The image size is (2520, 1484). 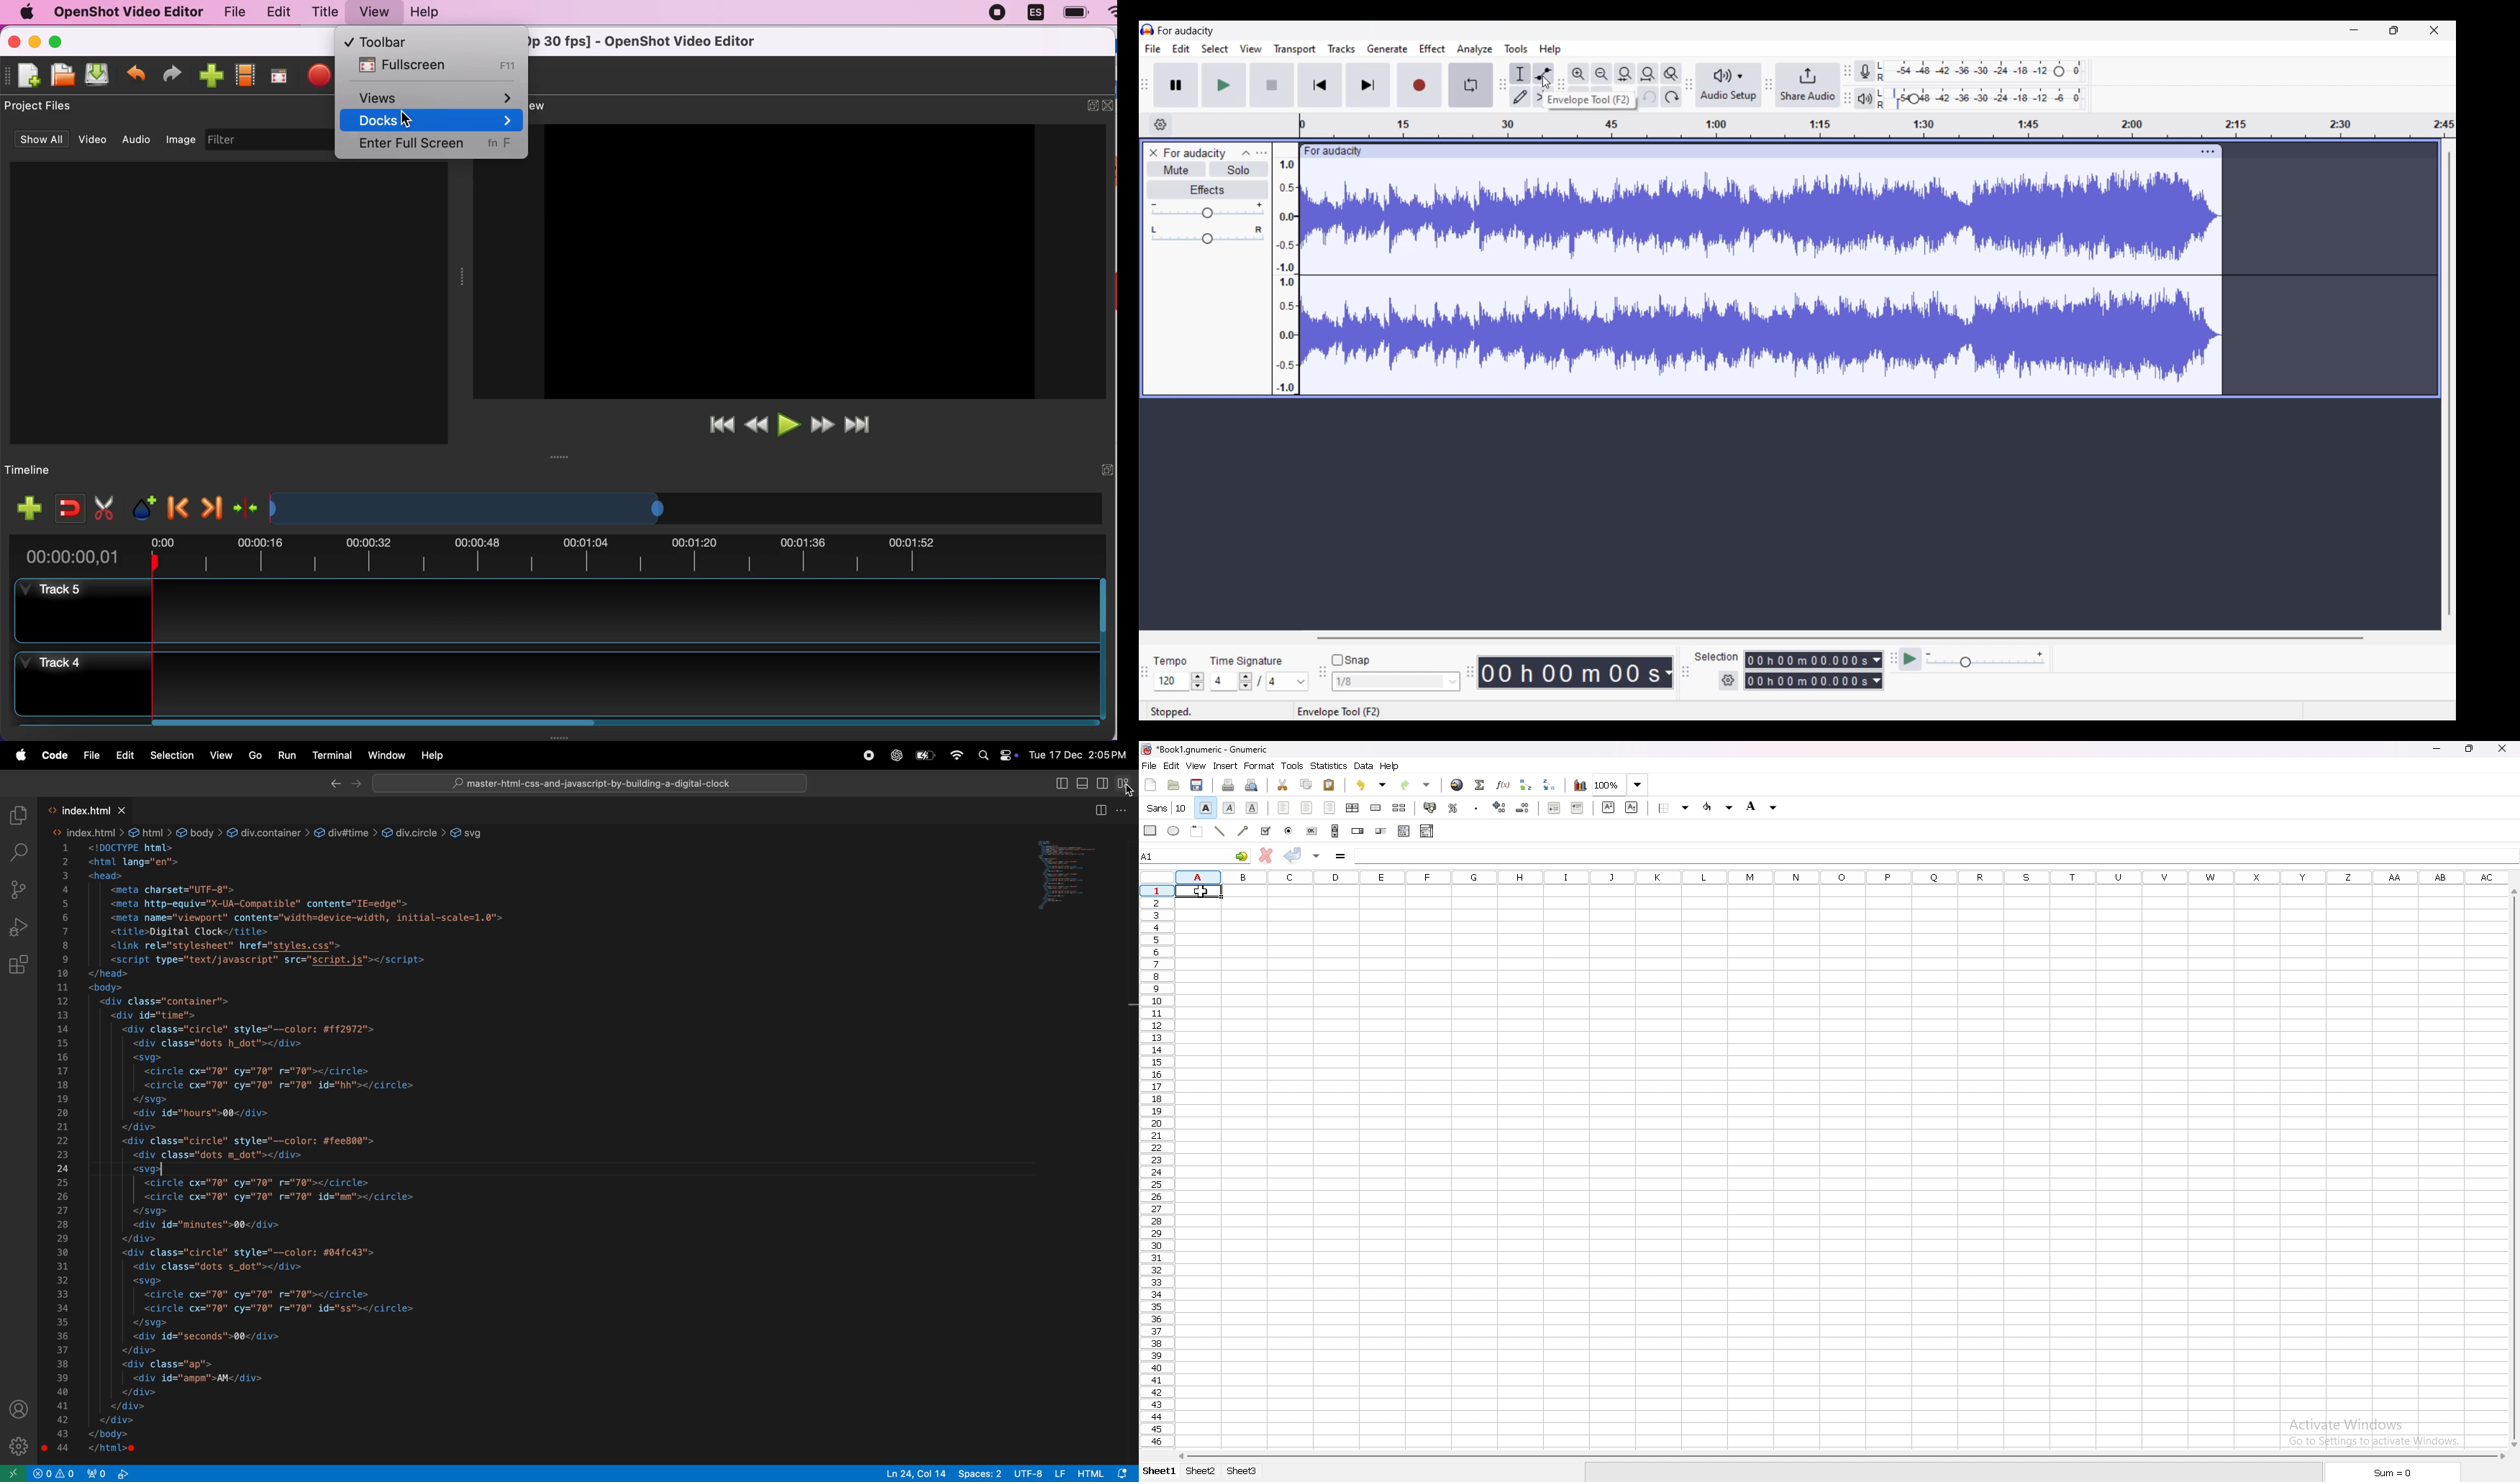 I want to click on superscript, so click(x=1608, y=806).